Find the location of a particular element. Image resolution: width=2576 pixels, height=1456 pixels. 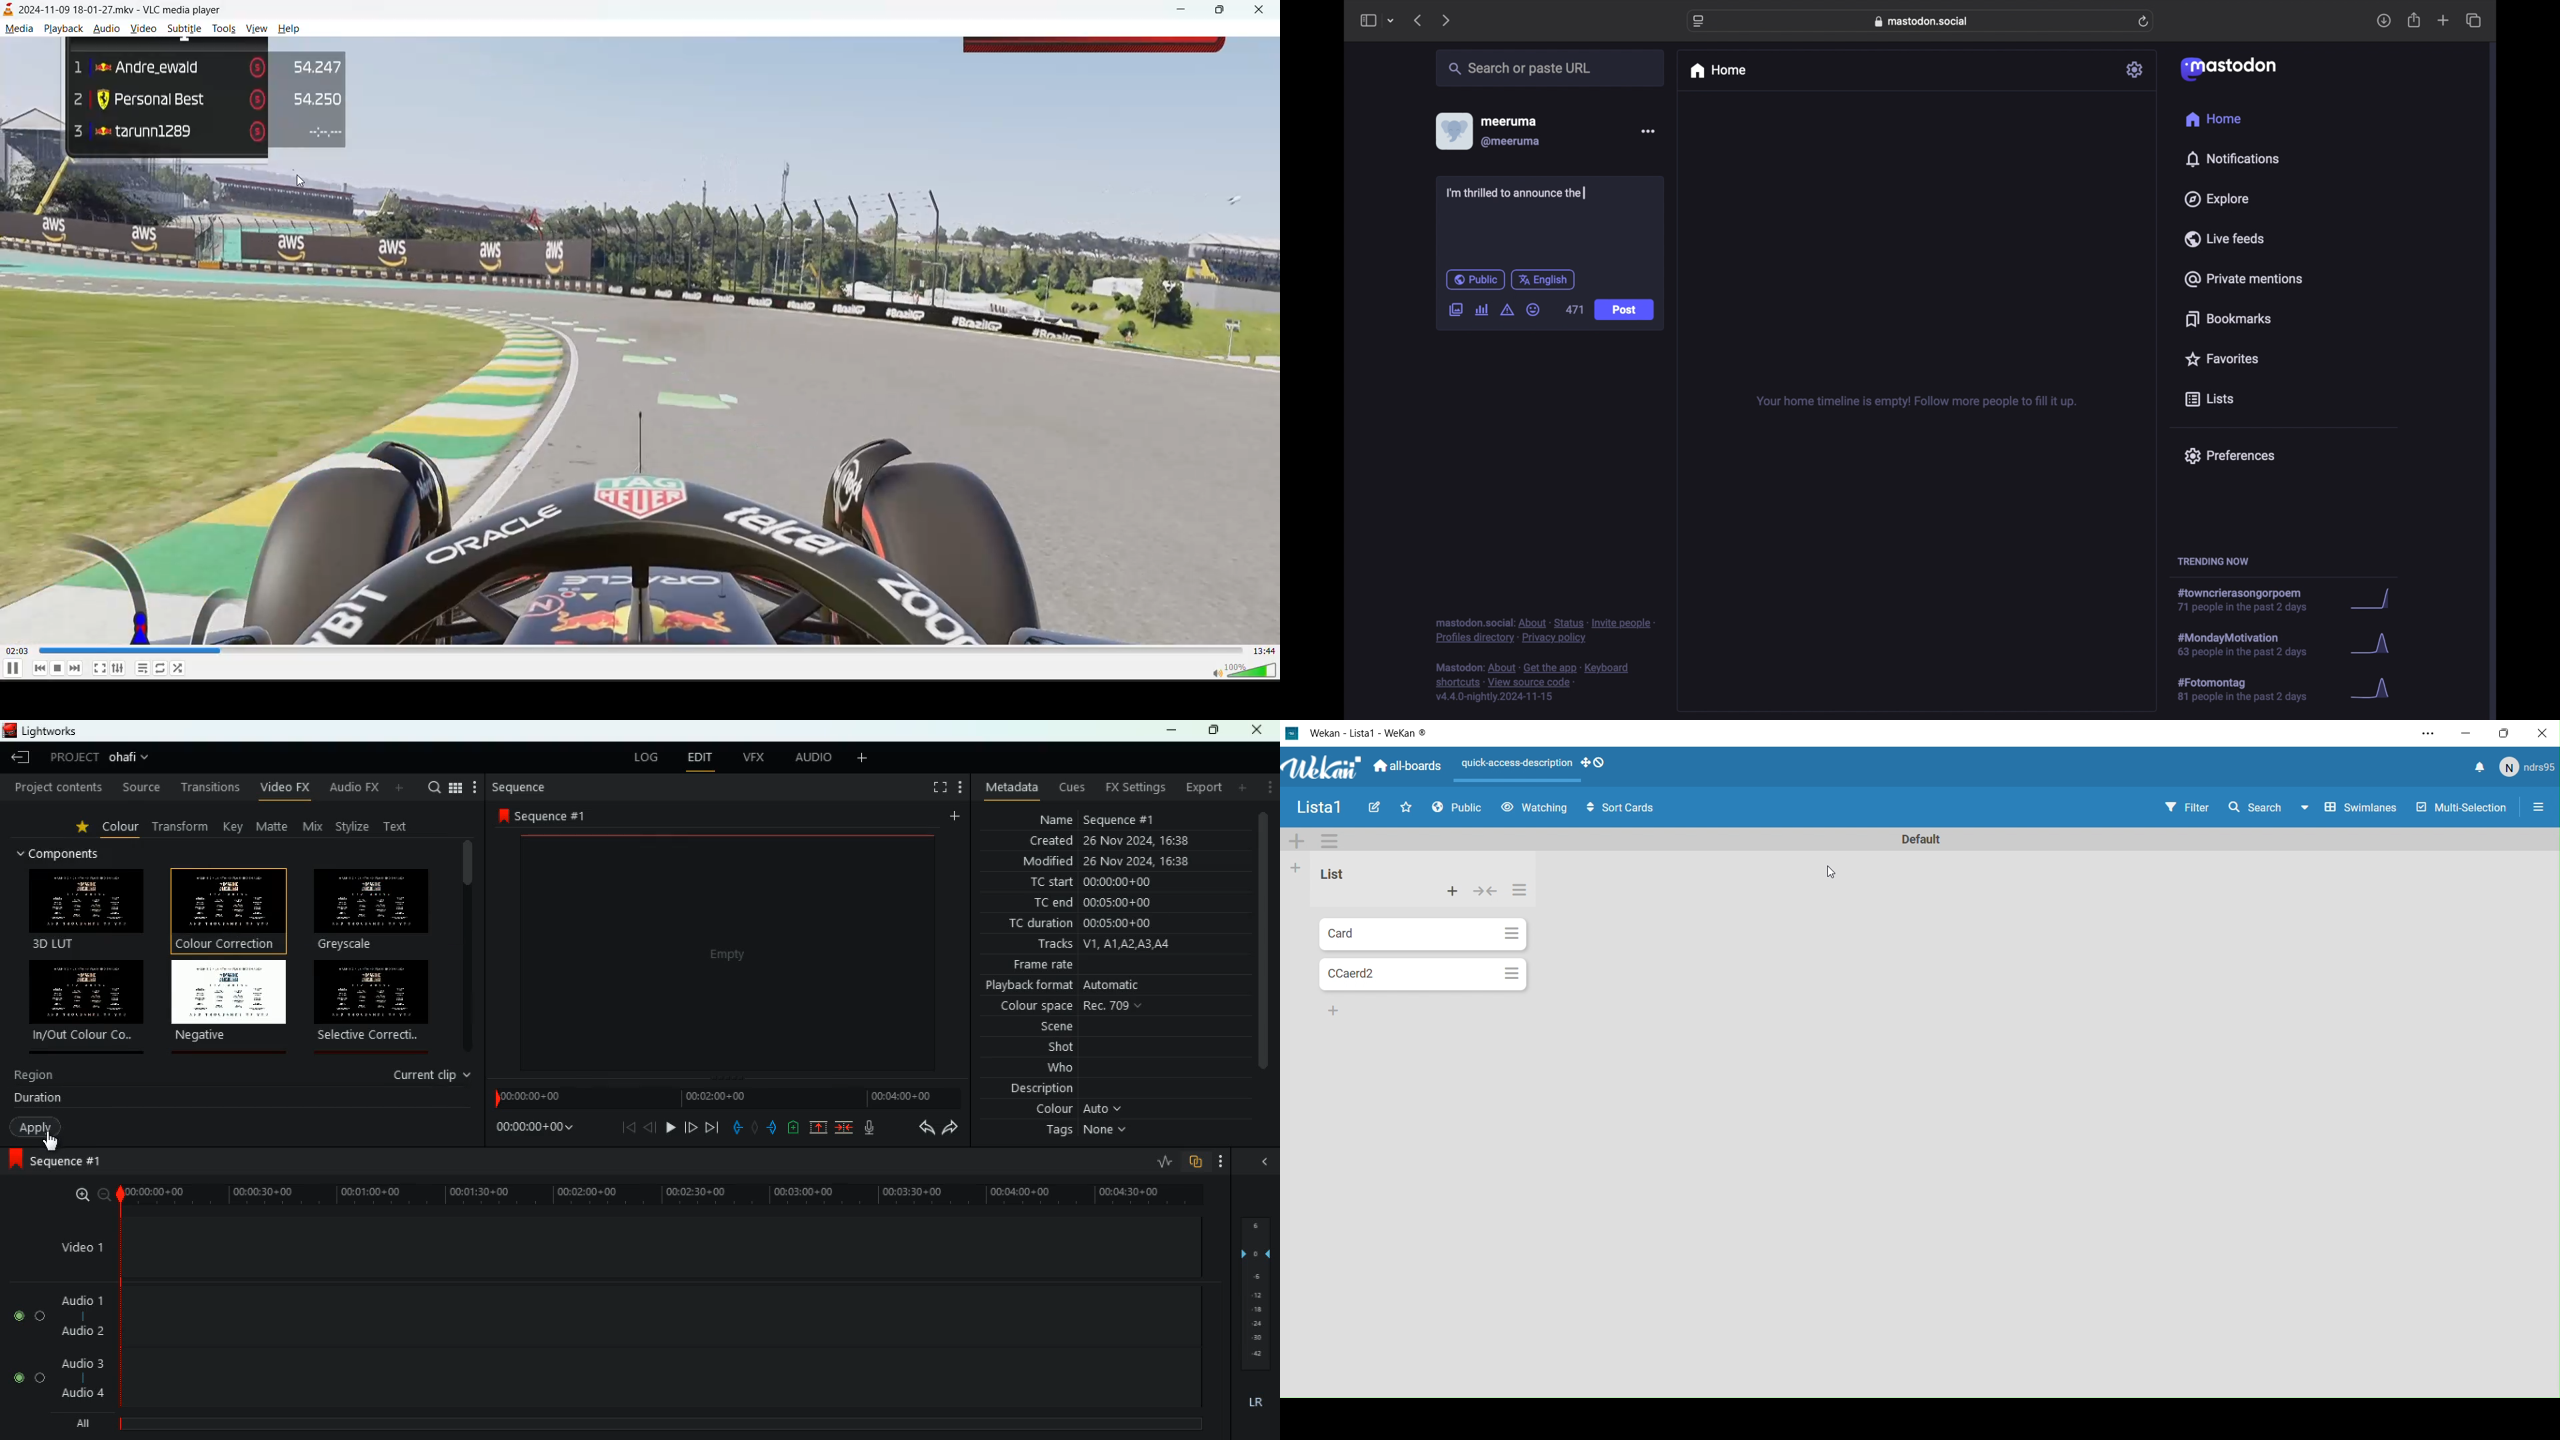

more is located at coordinates (953, 815).